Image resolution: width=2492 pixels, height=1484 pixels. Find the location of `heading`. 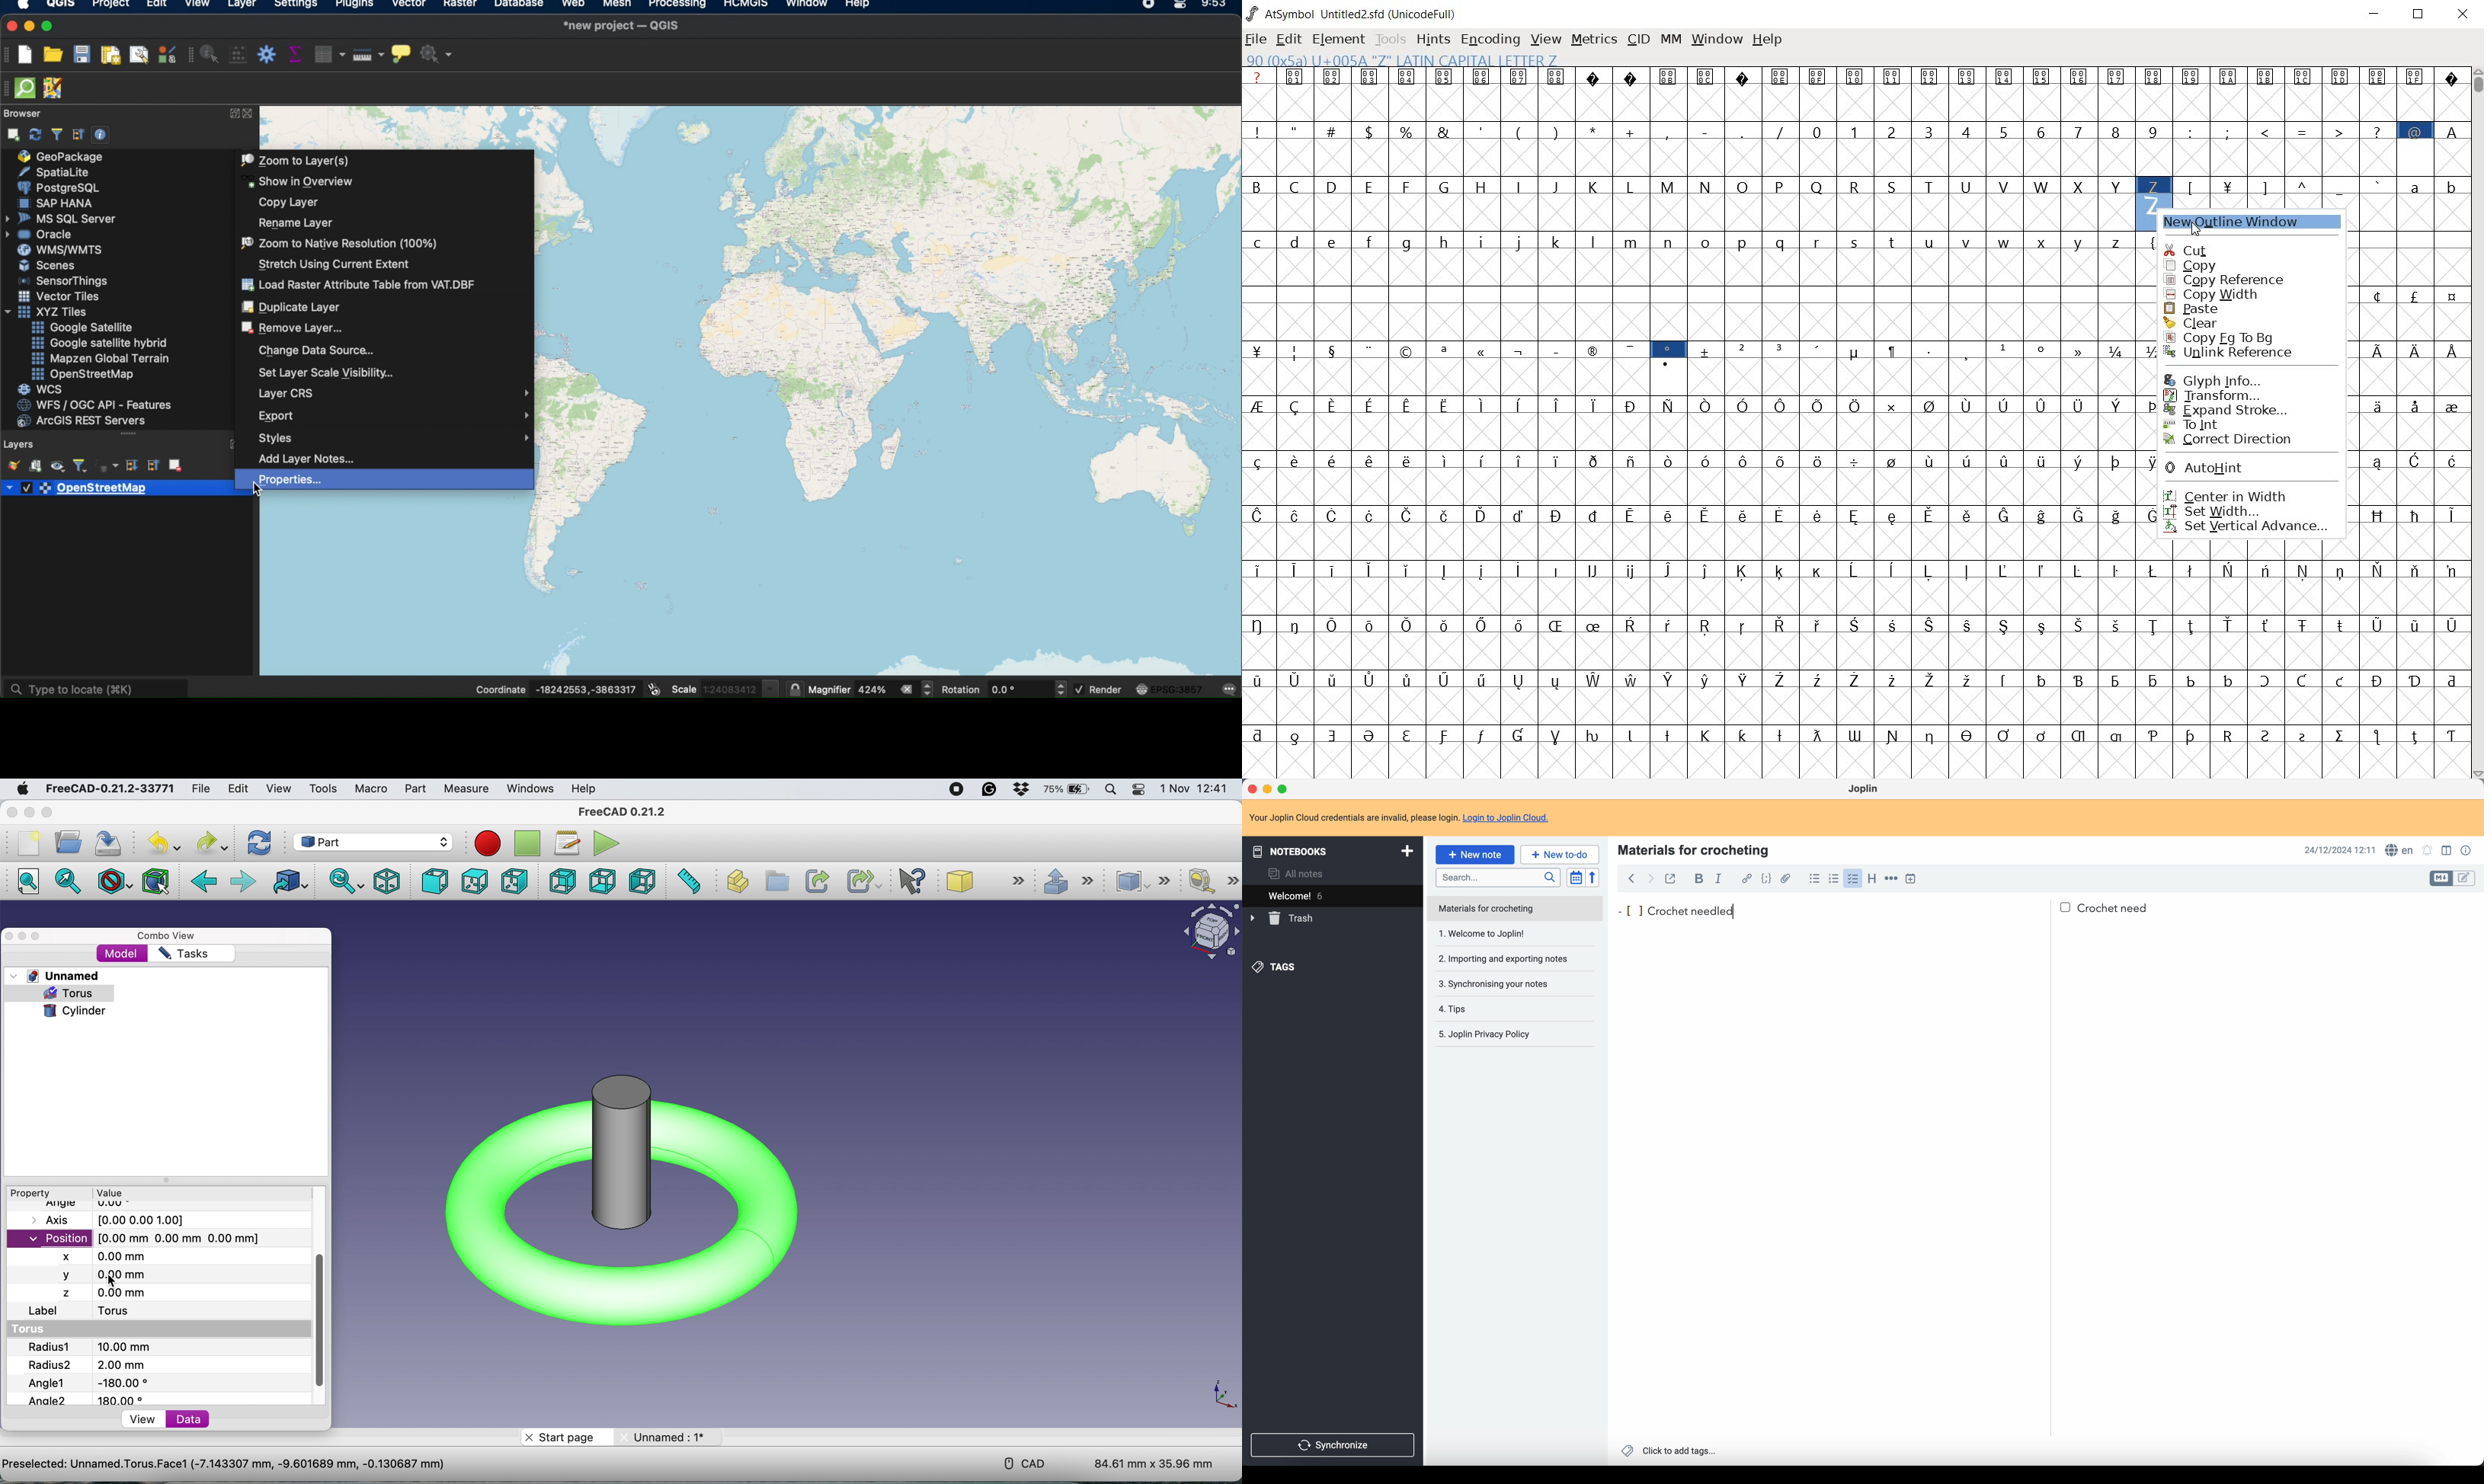

heading is located at coordinates (1871, 878).